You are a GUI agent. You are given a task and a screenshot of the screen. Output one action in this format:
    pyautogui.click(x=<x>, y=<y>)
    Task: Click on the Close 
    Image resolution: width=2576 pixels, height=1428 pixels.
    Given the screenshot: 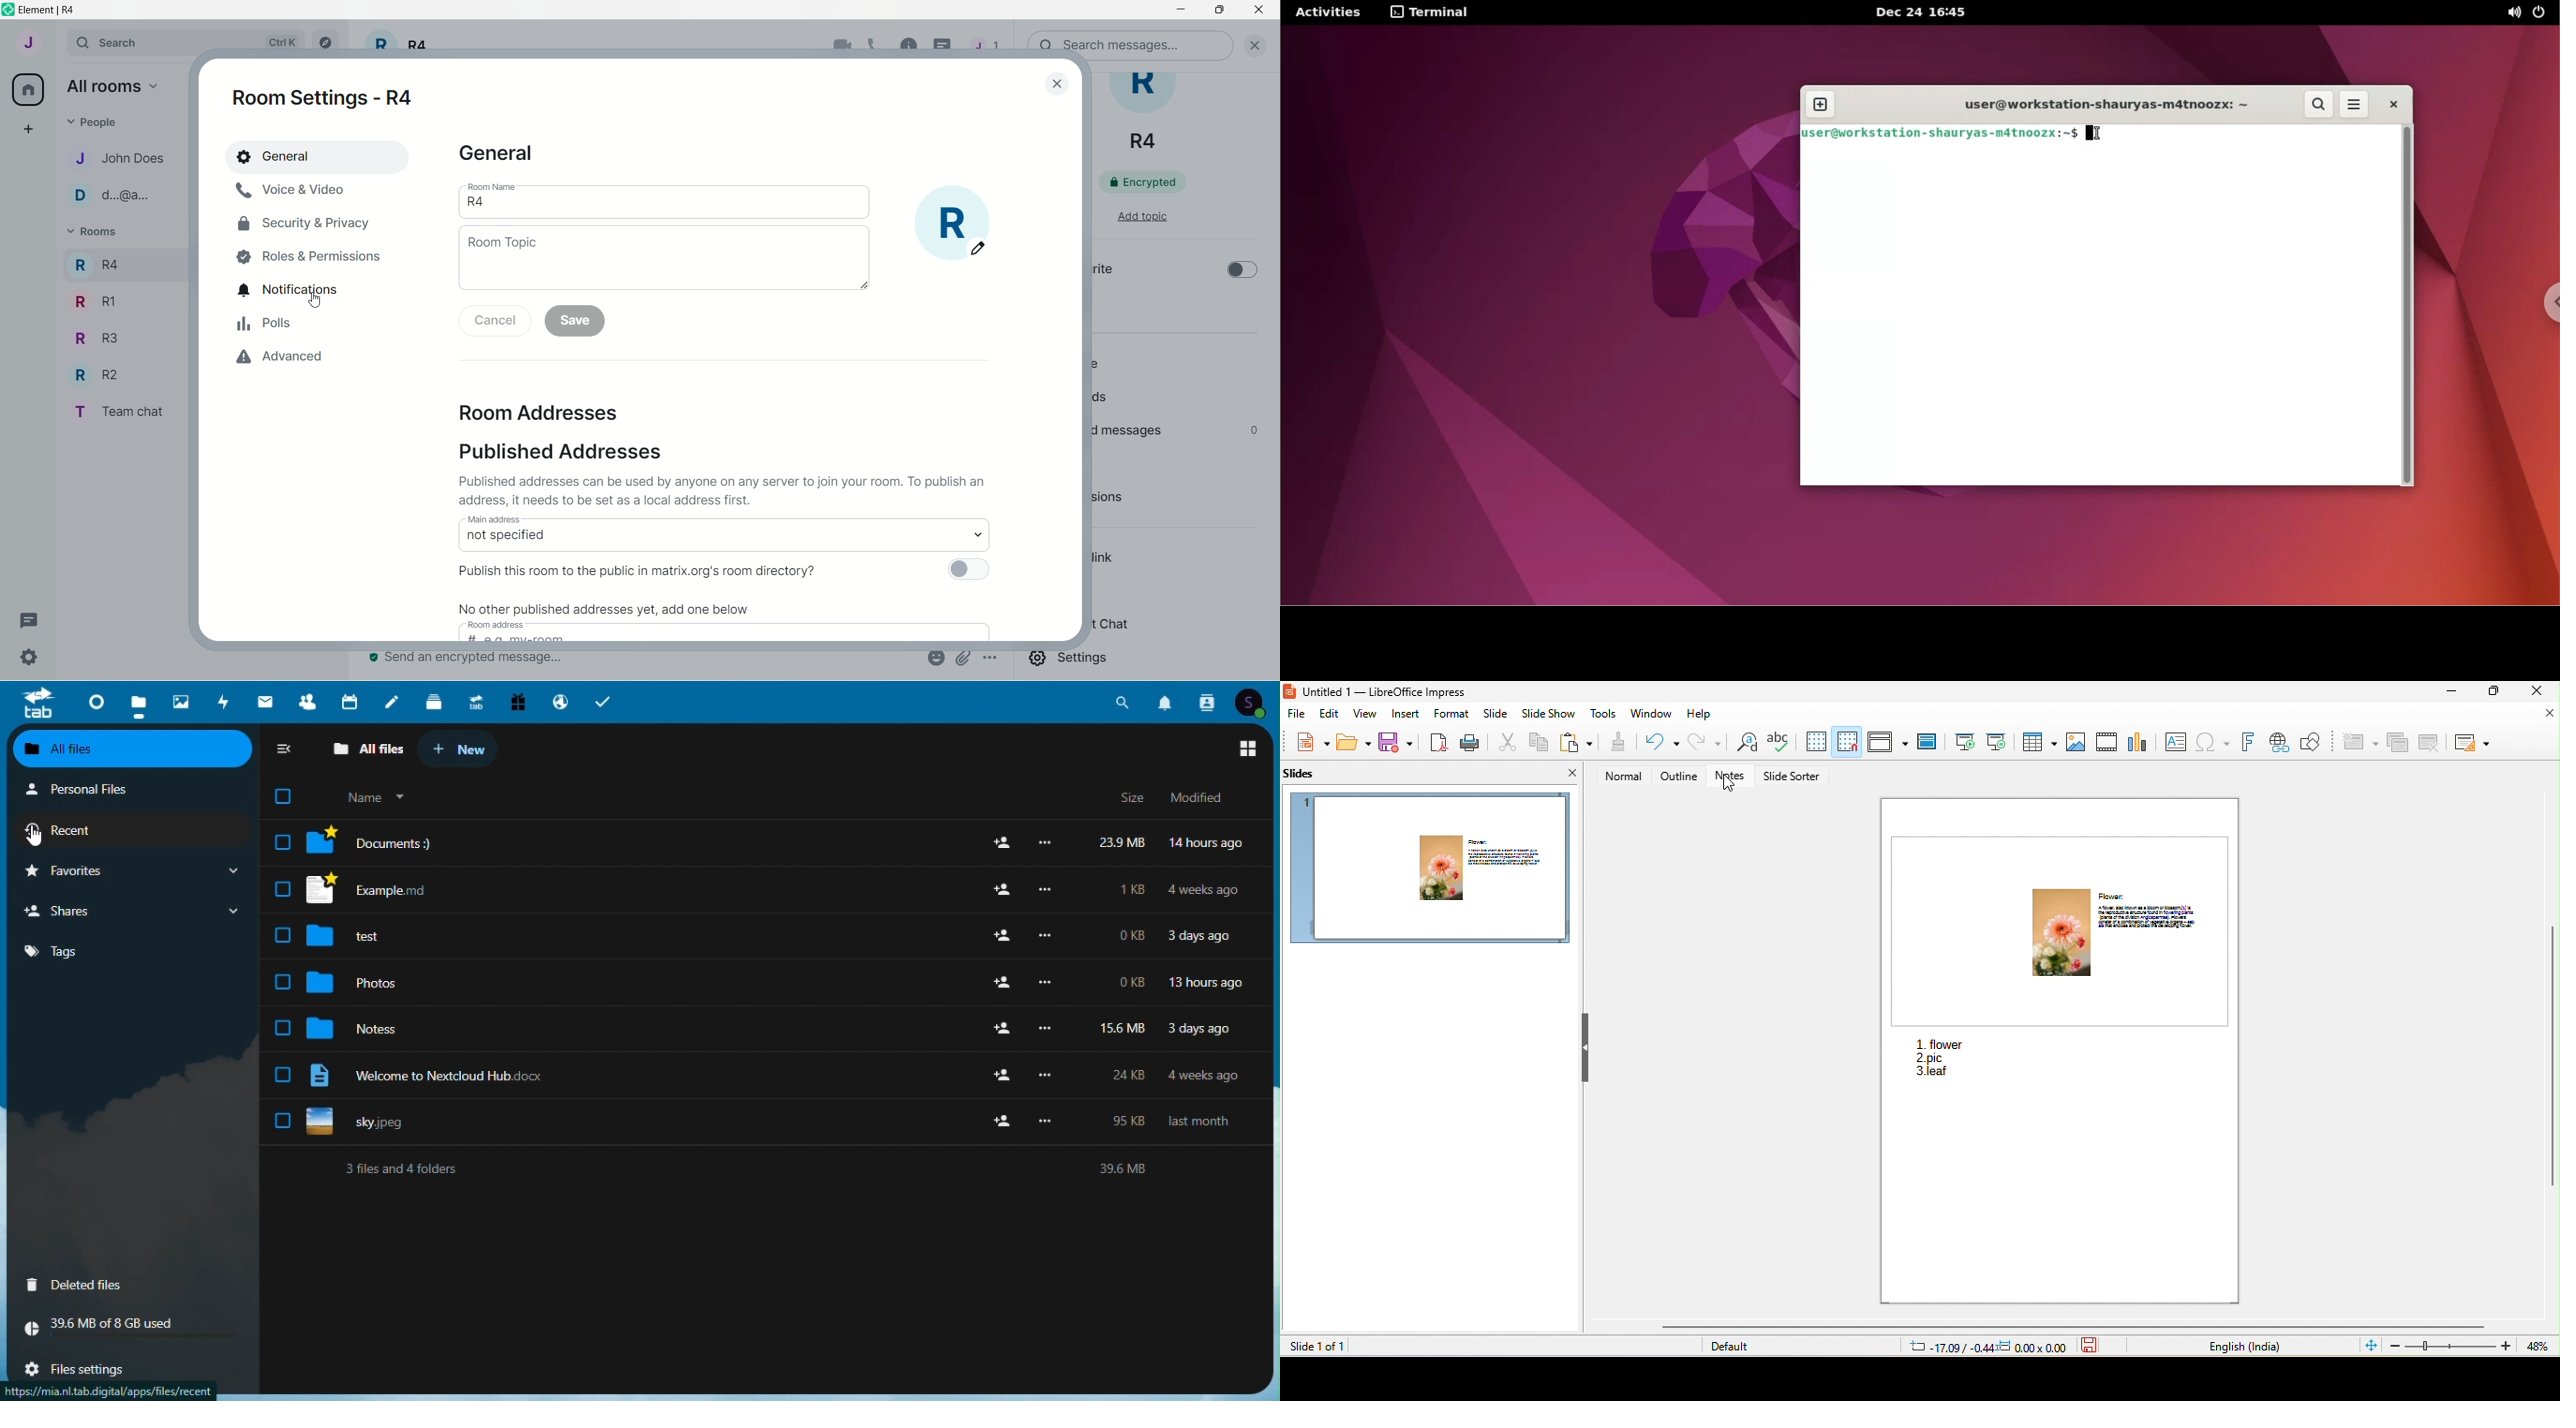 What is the action you would take?
    pyautogui.click(x=1059, y=84)
    